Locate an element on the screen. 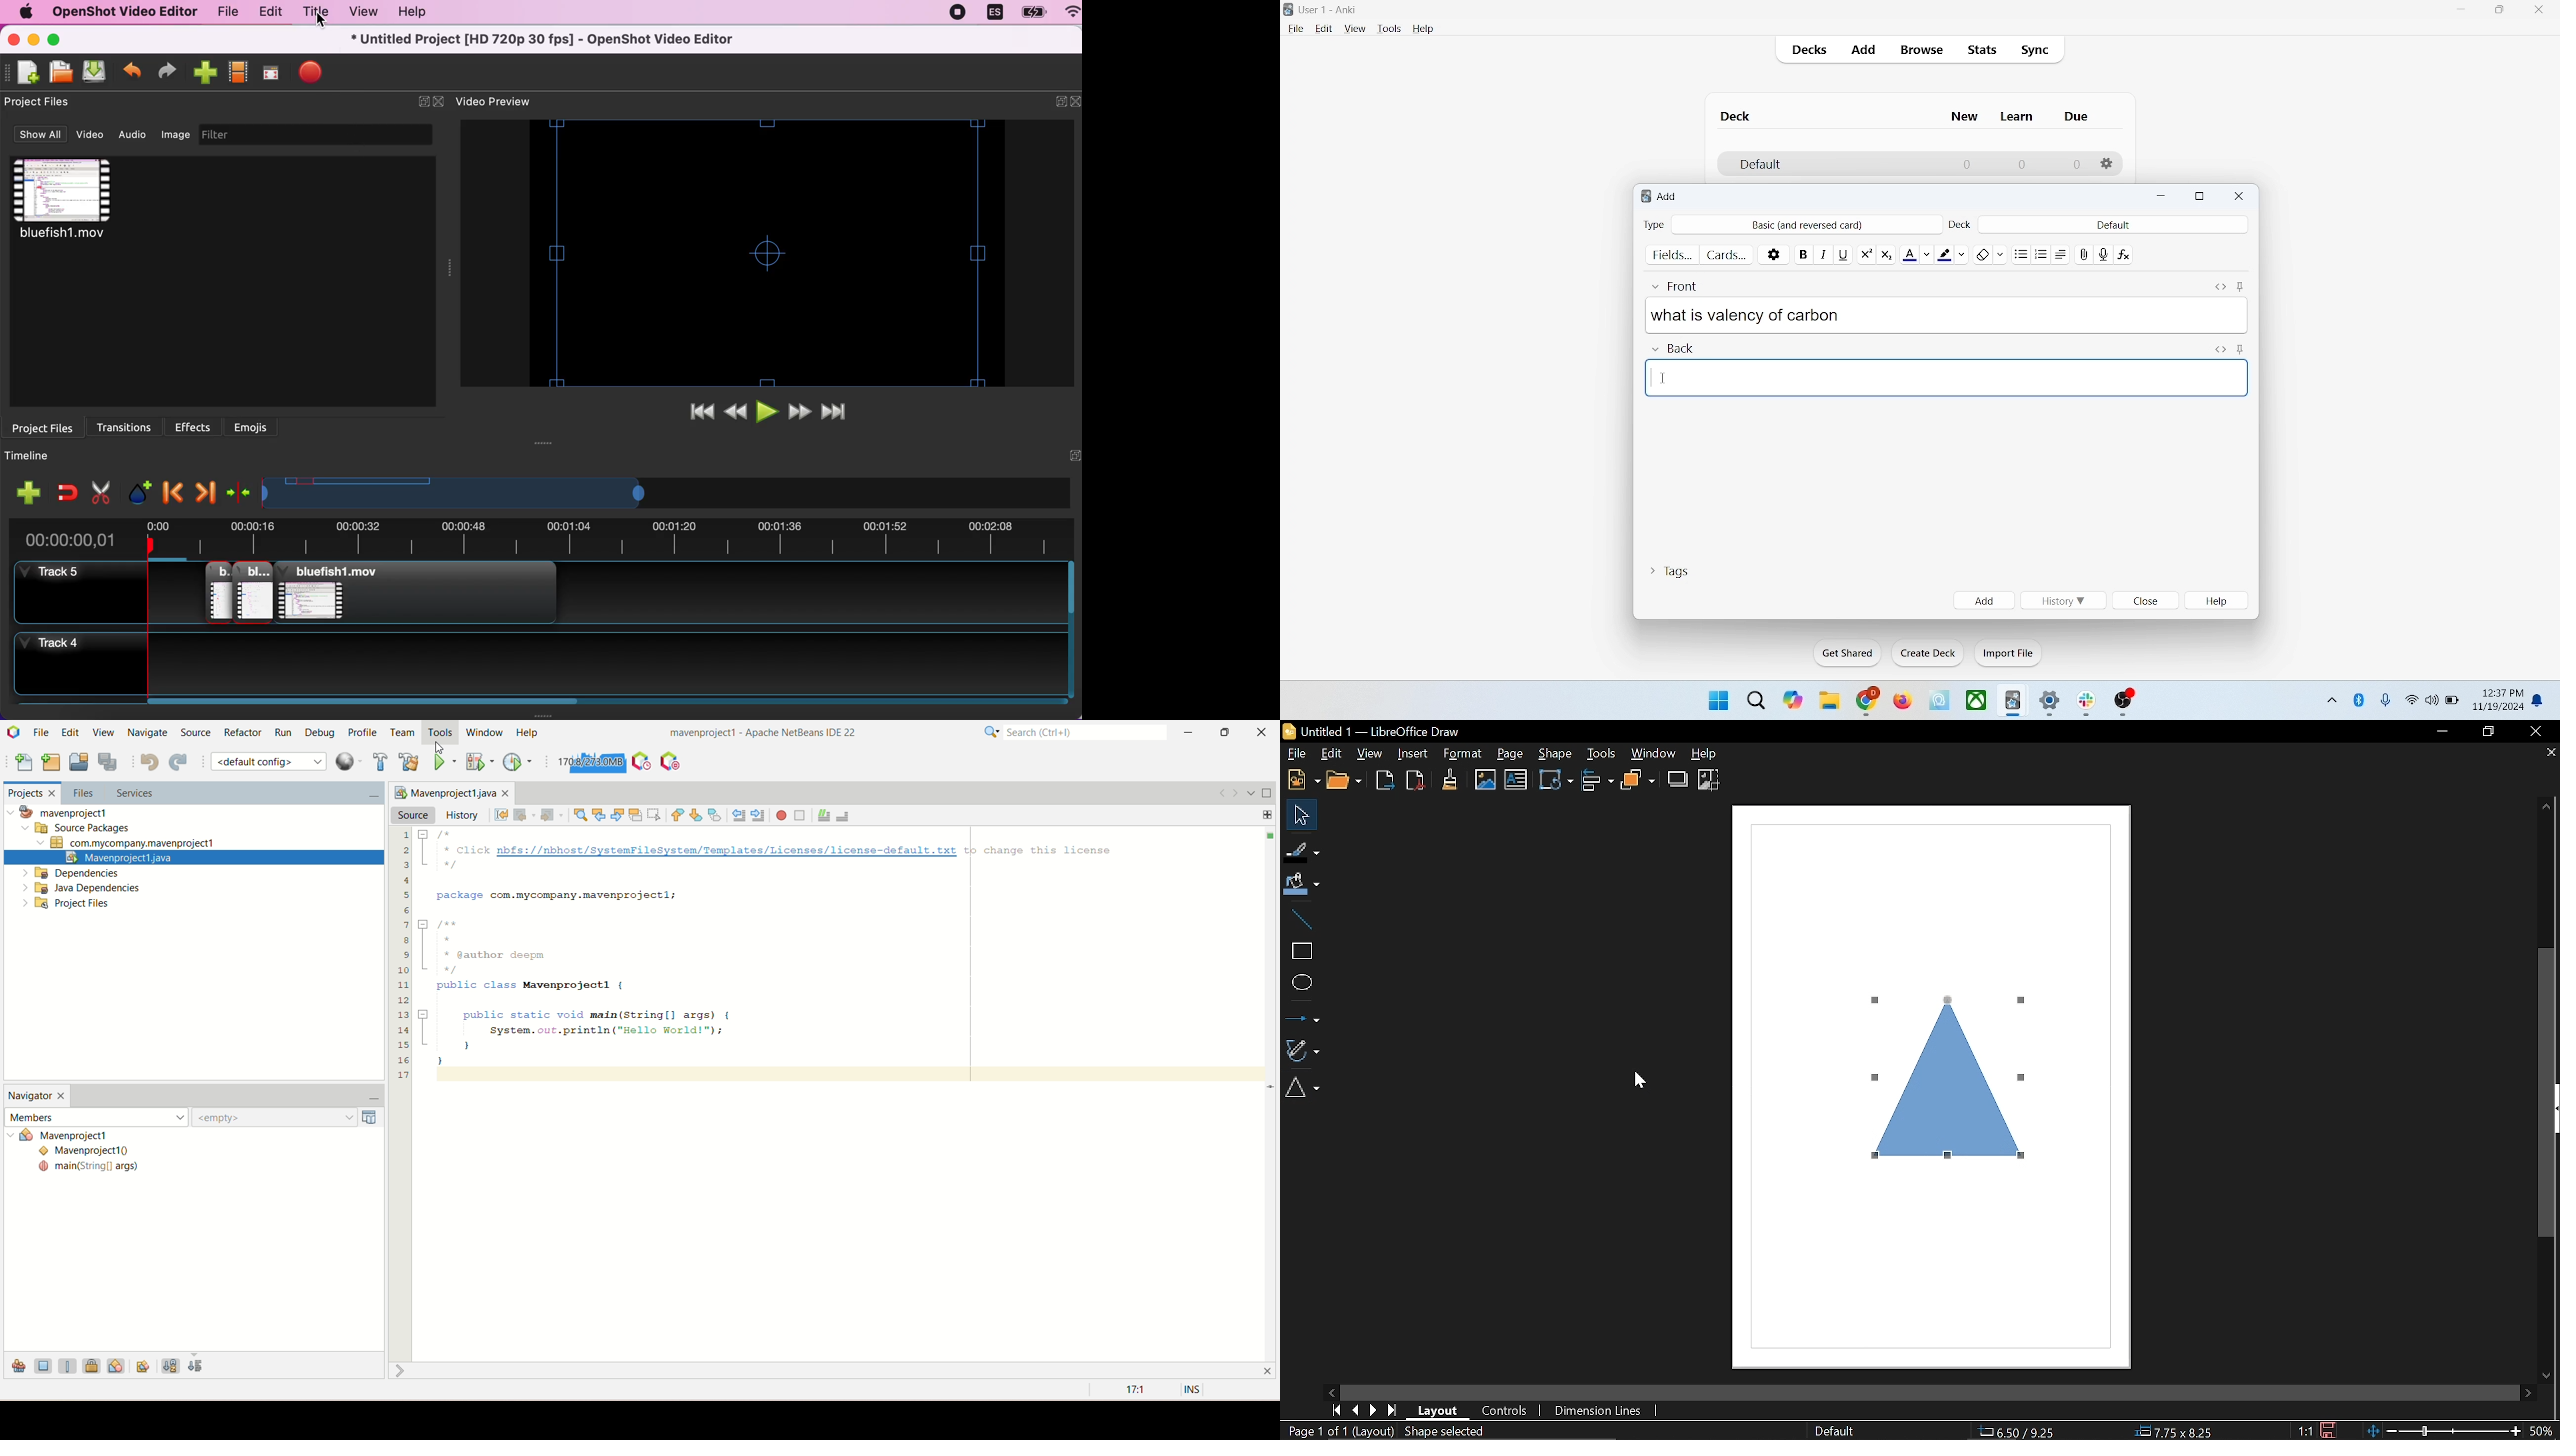  title is located at coordinates (314, 13).